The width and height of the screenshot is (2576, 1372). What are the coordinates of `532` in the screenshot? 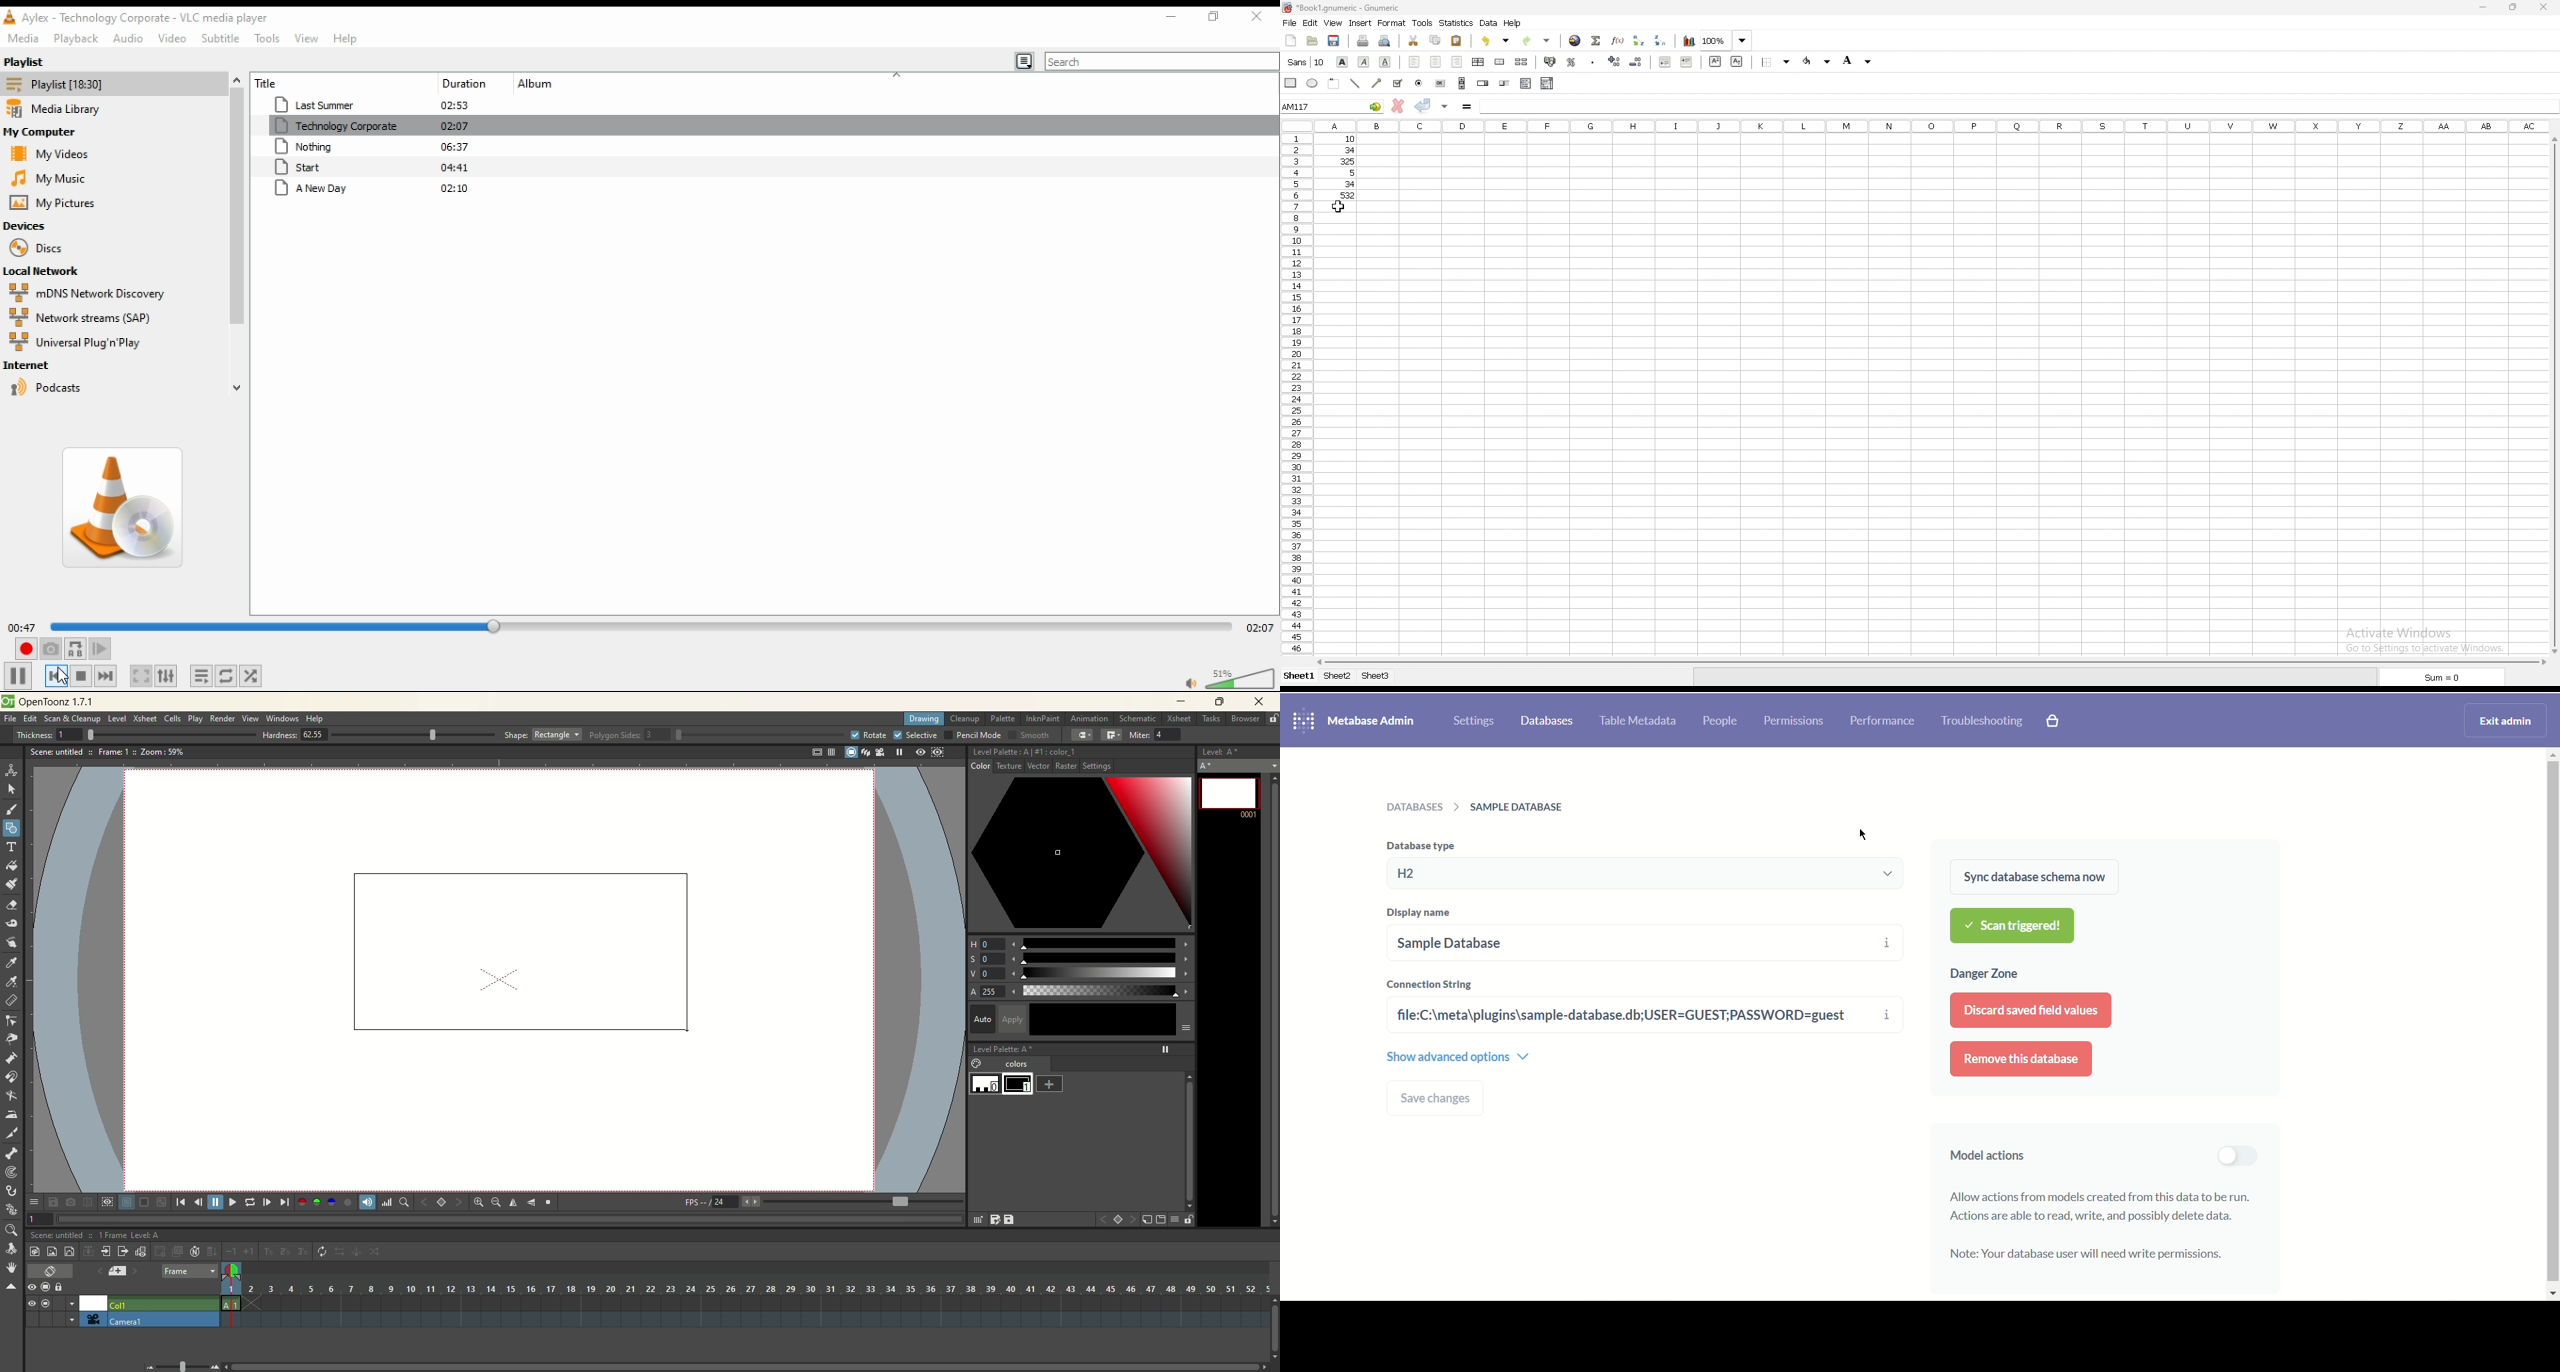 It's located at (1341, 196).